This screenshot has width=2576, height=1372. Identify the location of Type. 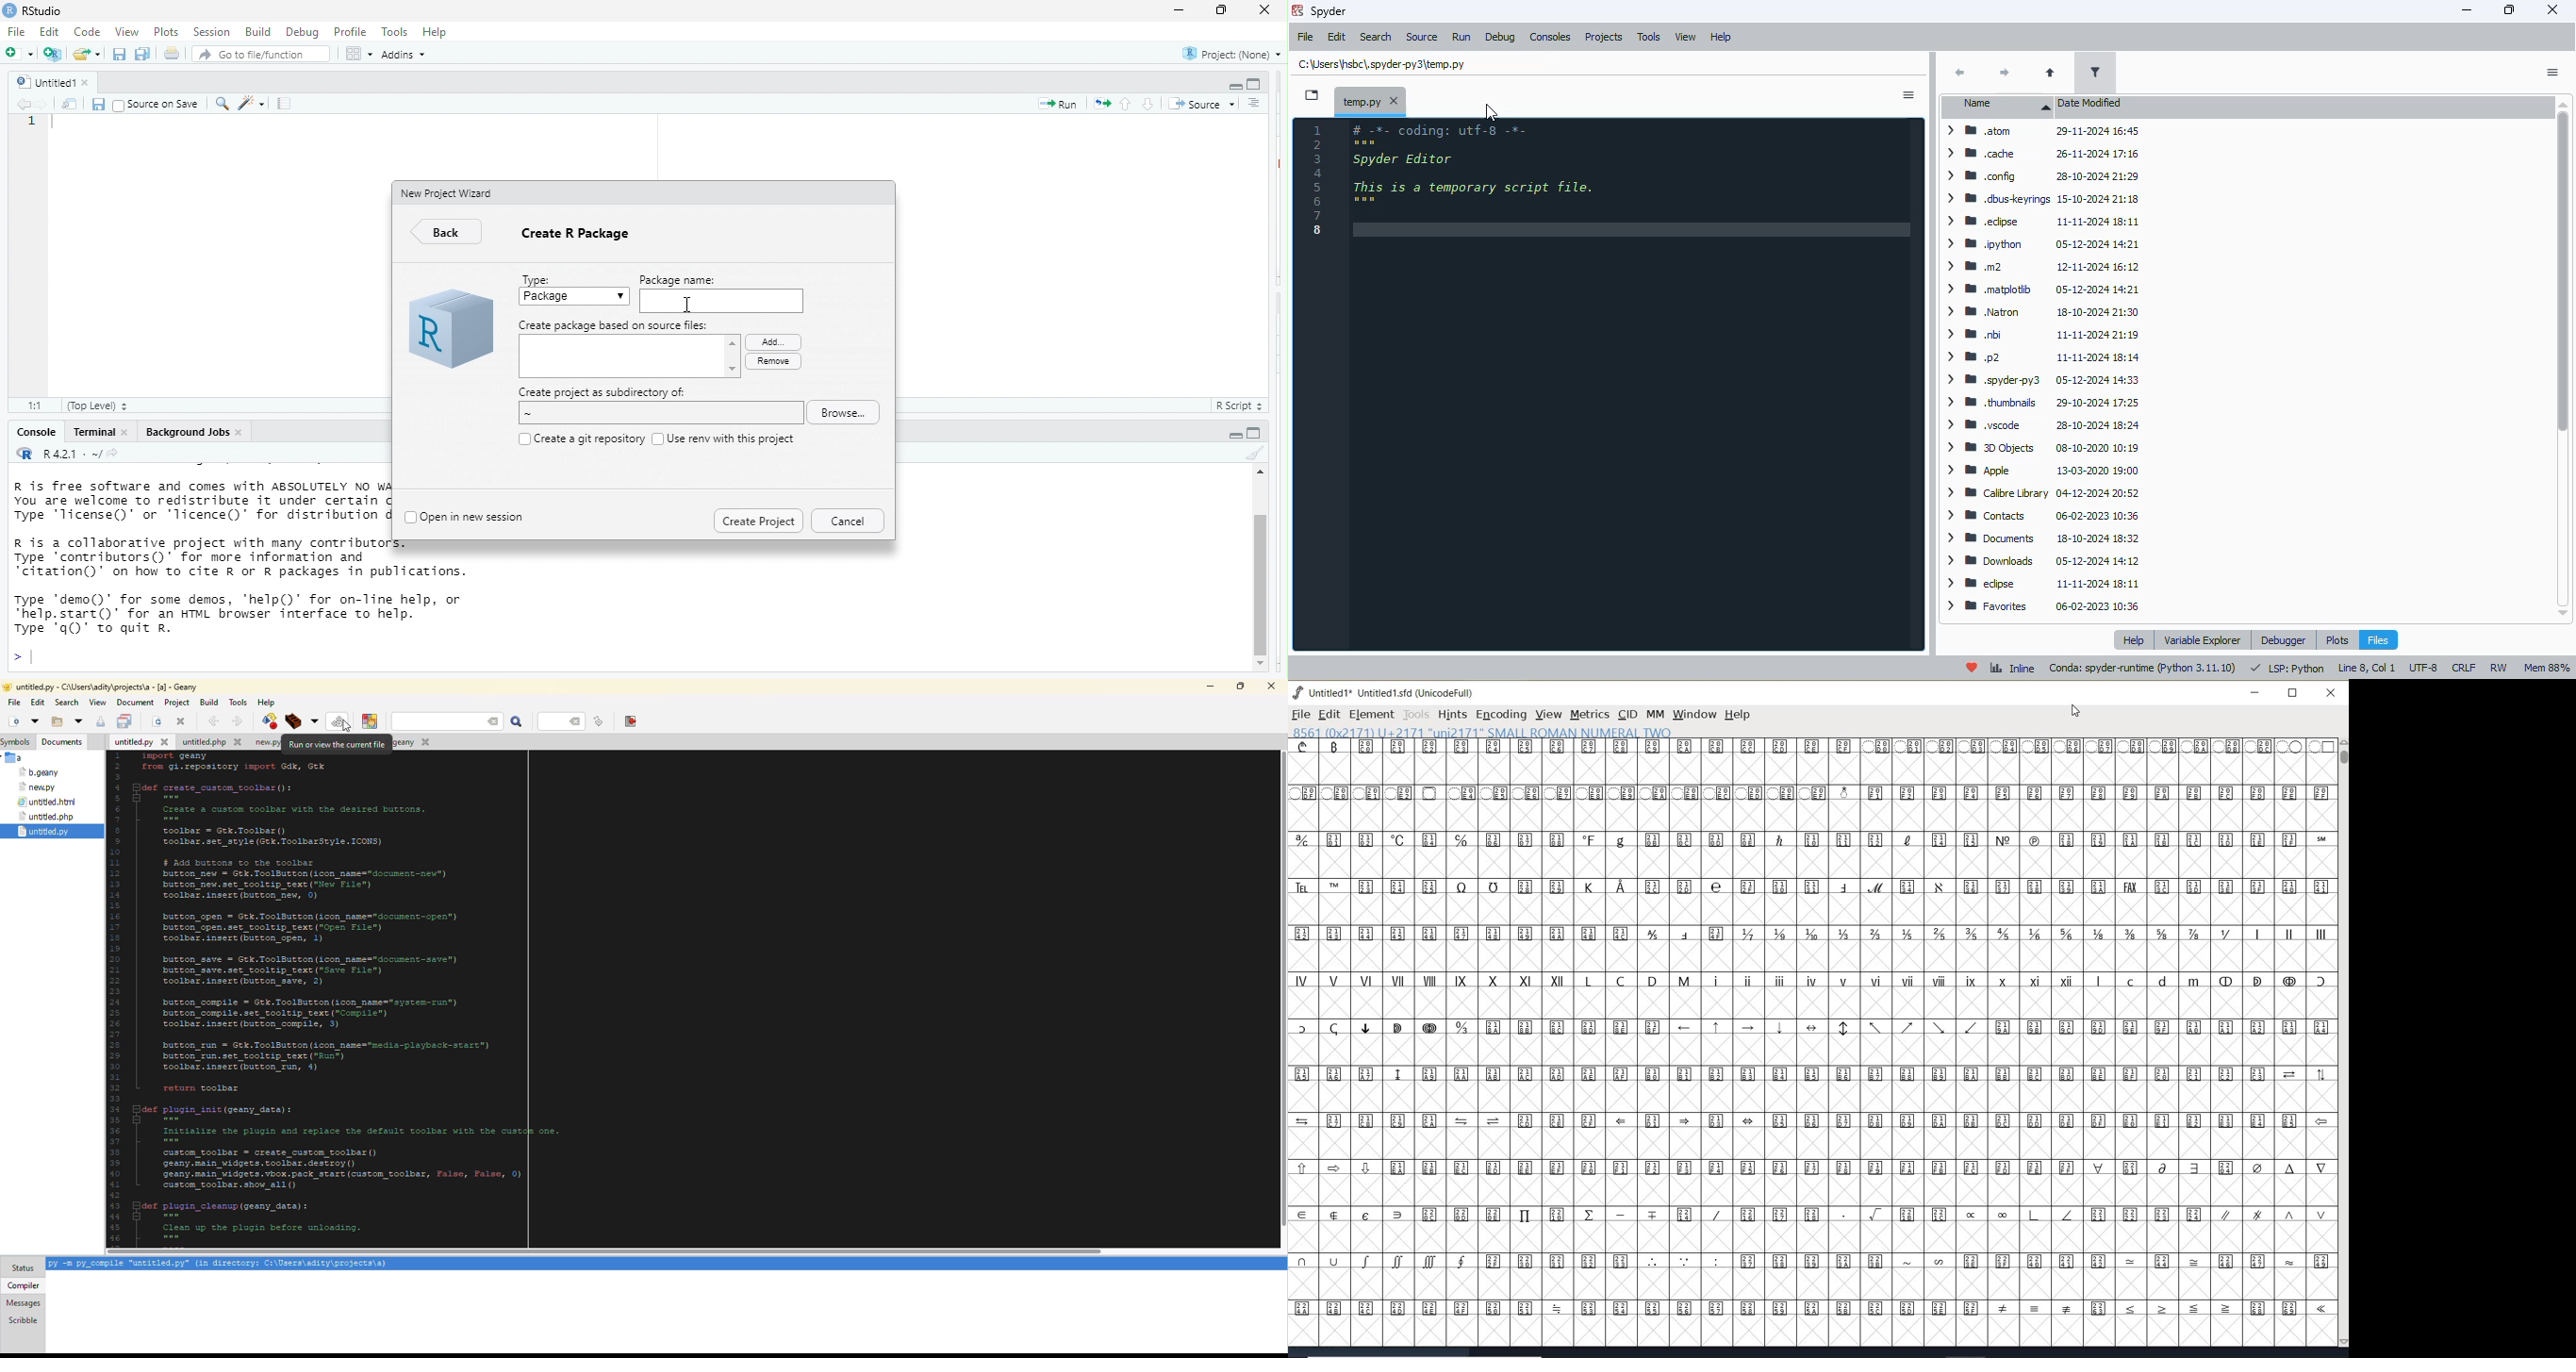
(539, 277).